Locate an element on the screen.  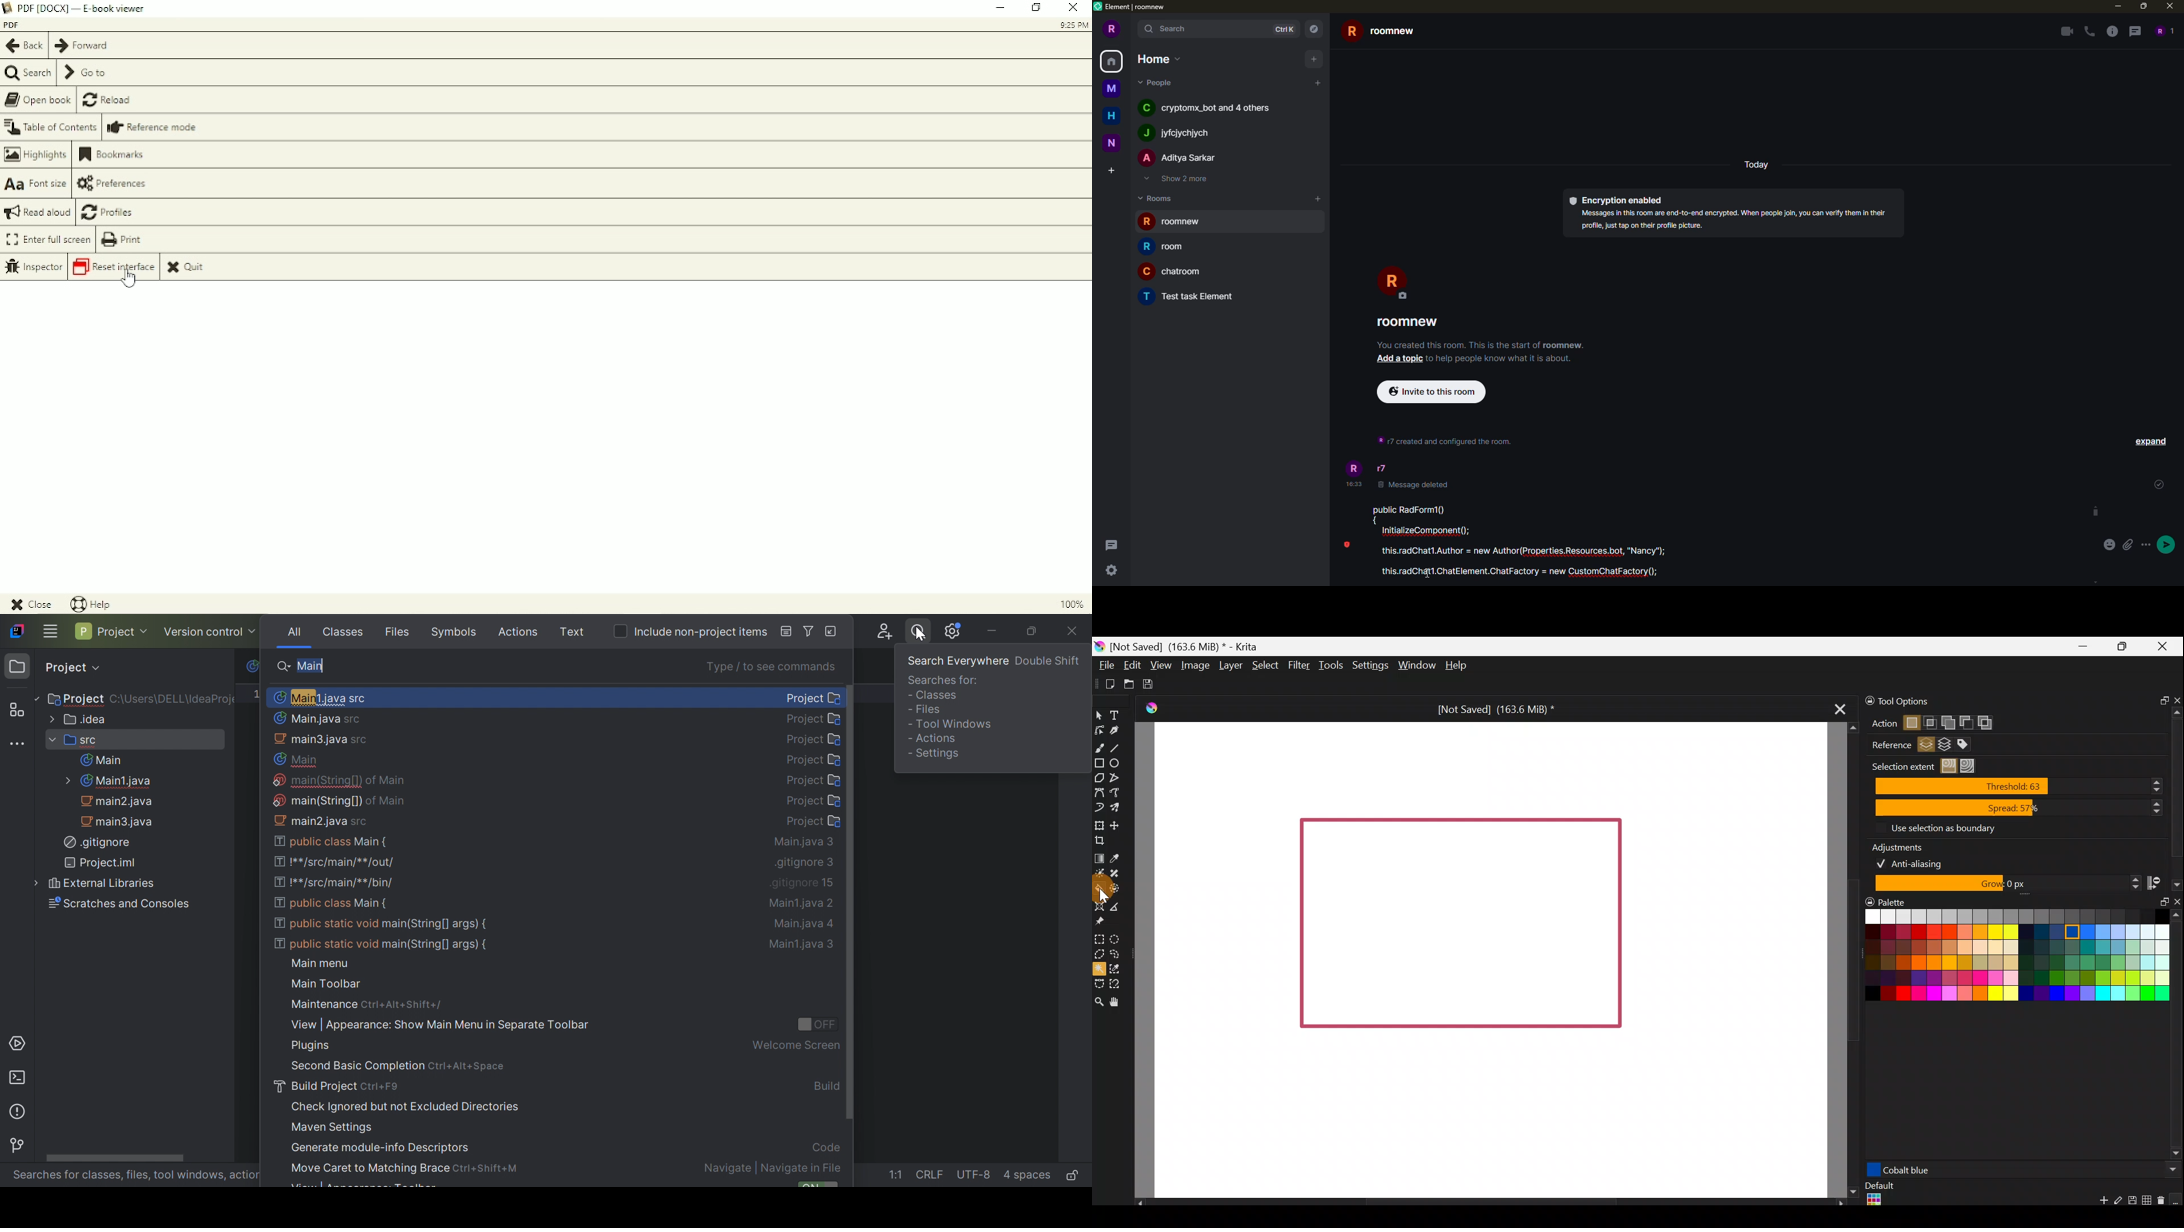
Image is located at coordinates (1195, 666).